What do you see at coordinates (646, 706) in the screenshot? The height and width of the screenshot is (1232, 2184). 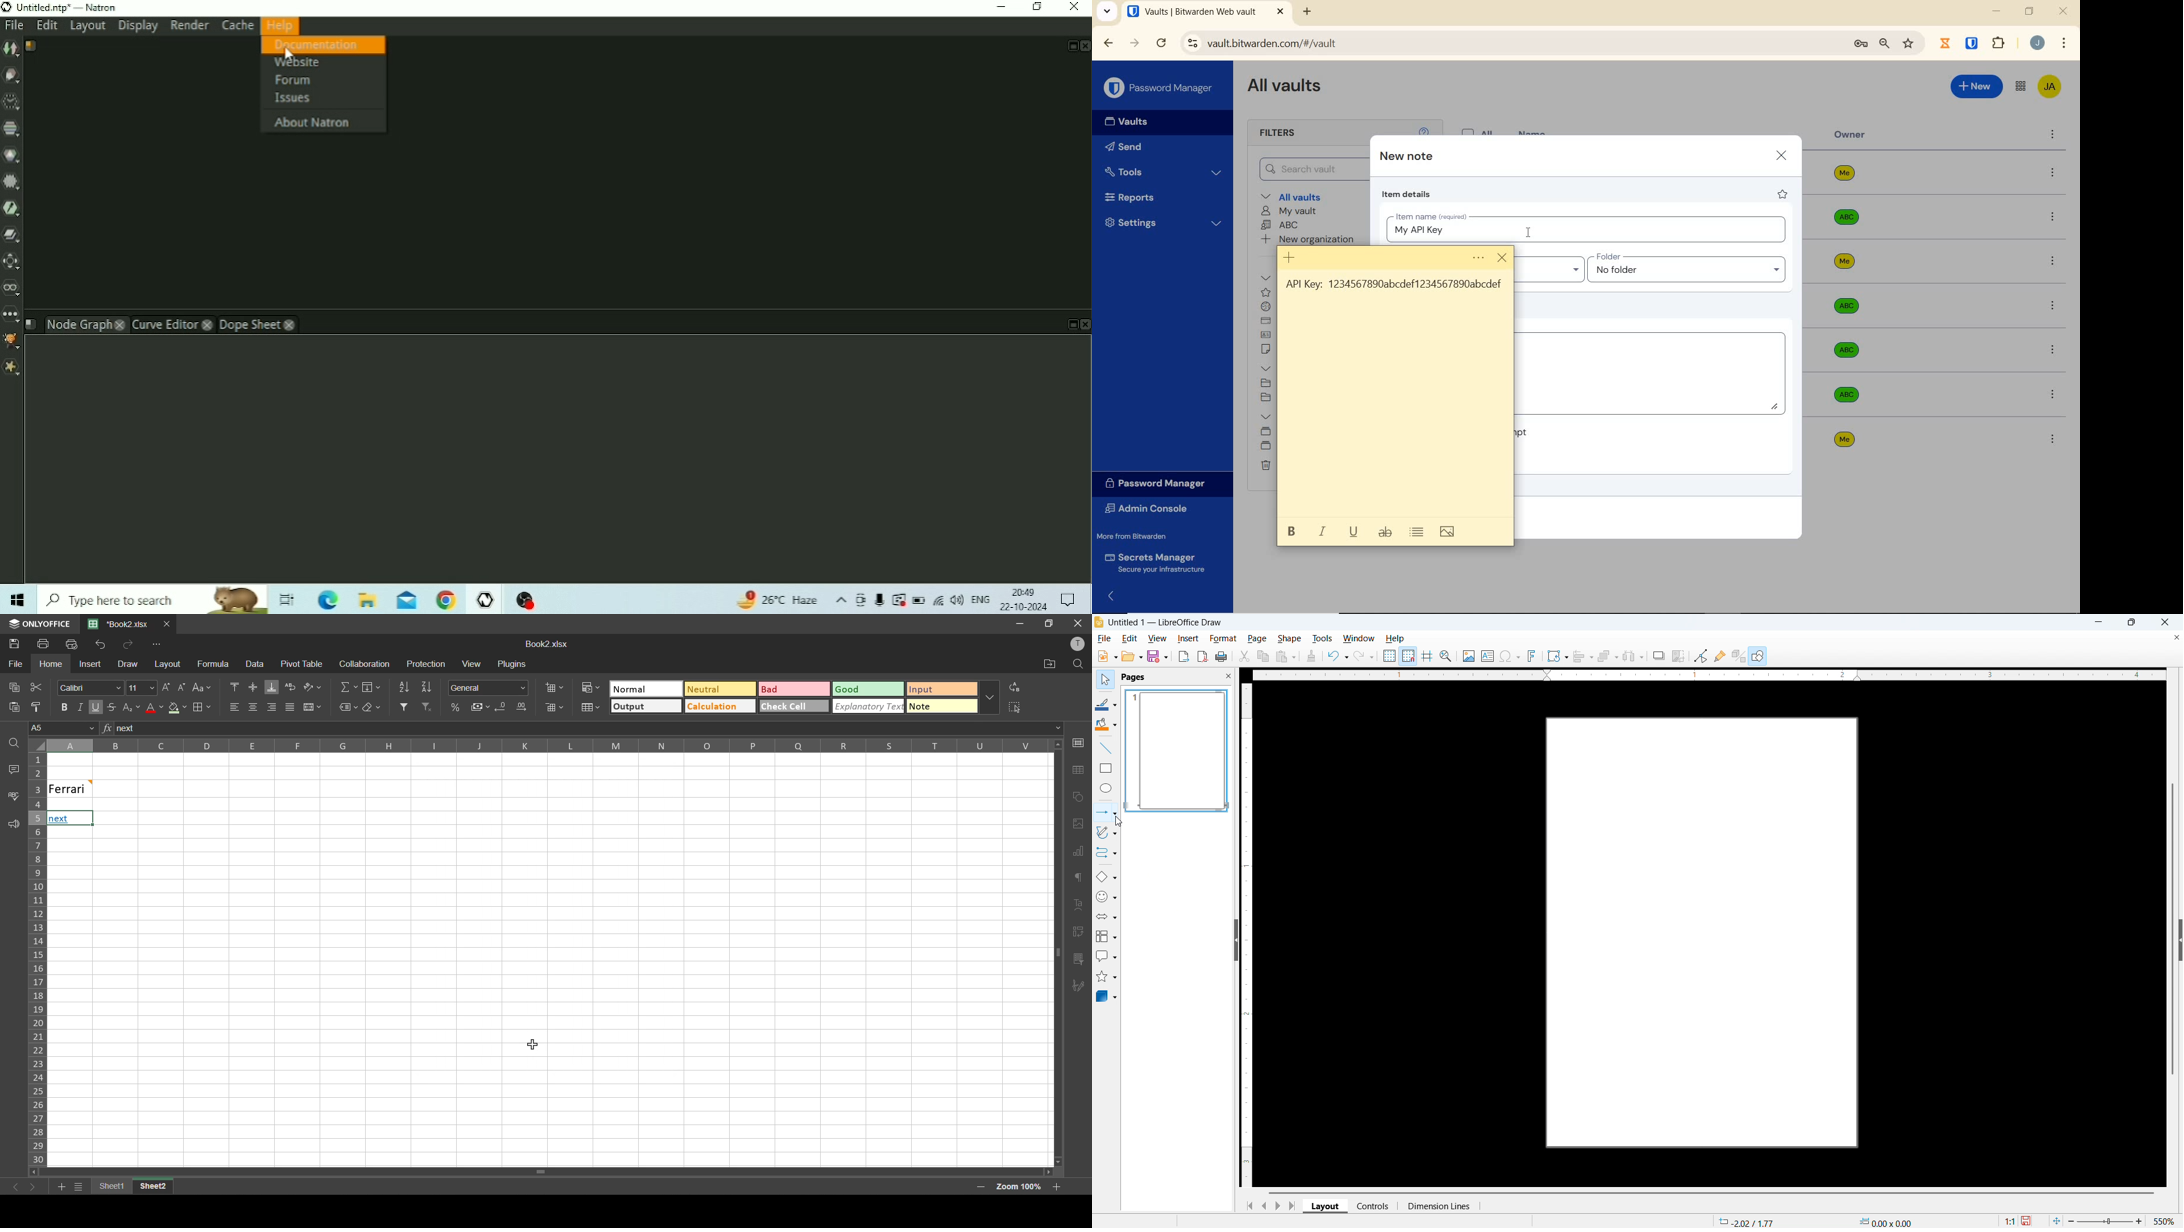 I see `output` at bounding box center [646, 706].